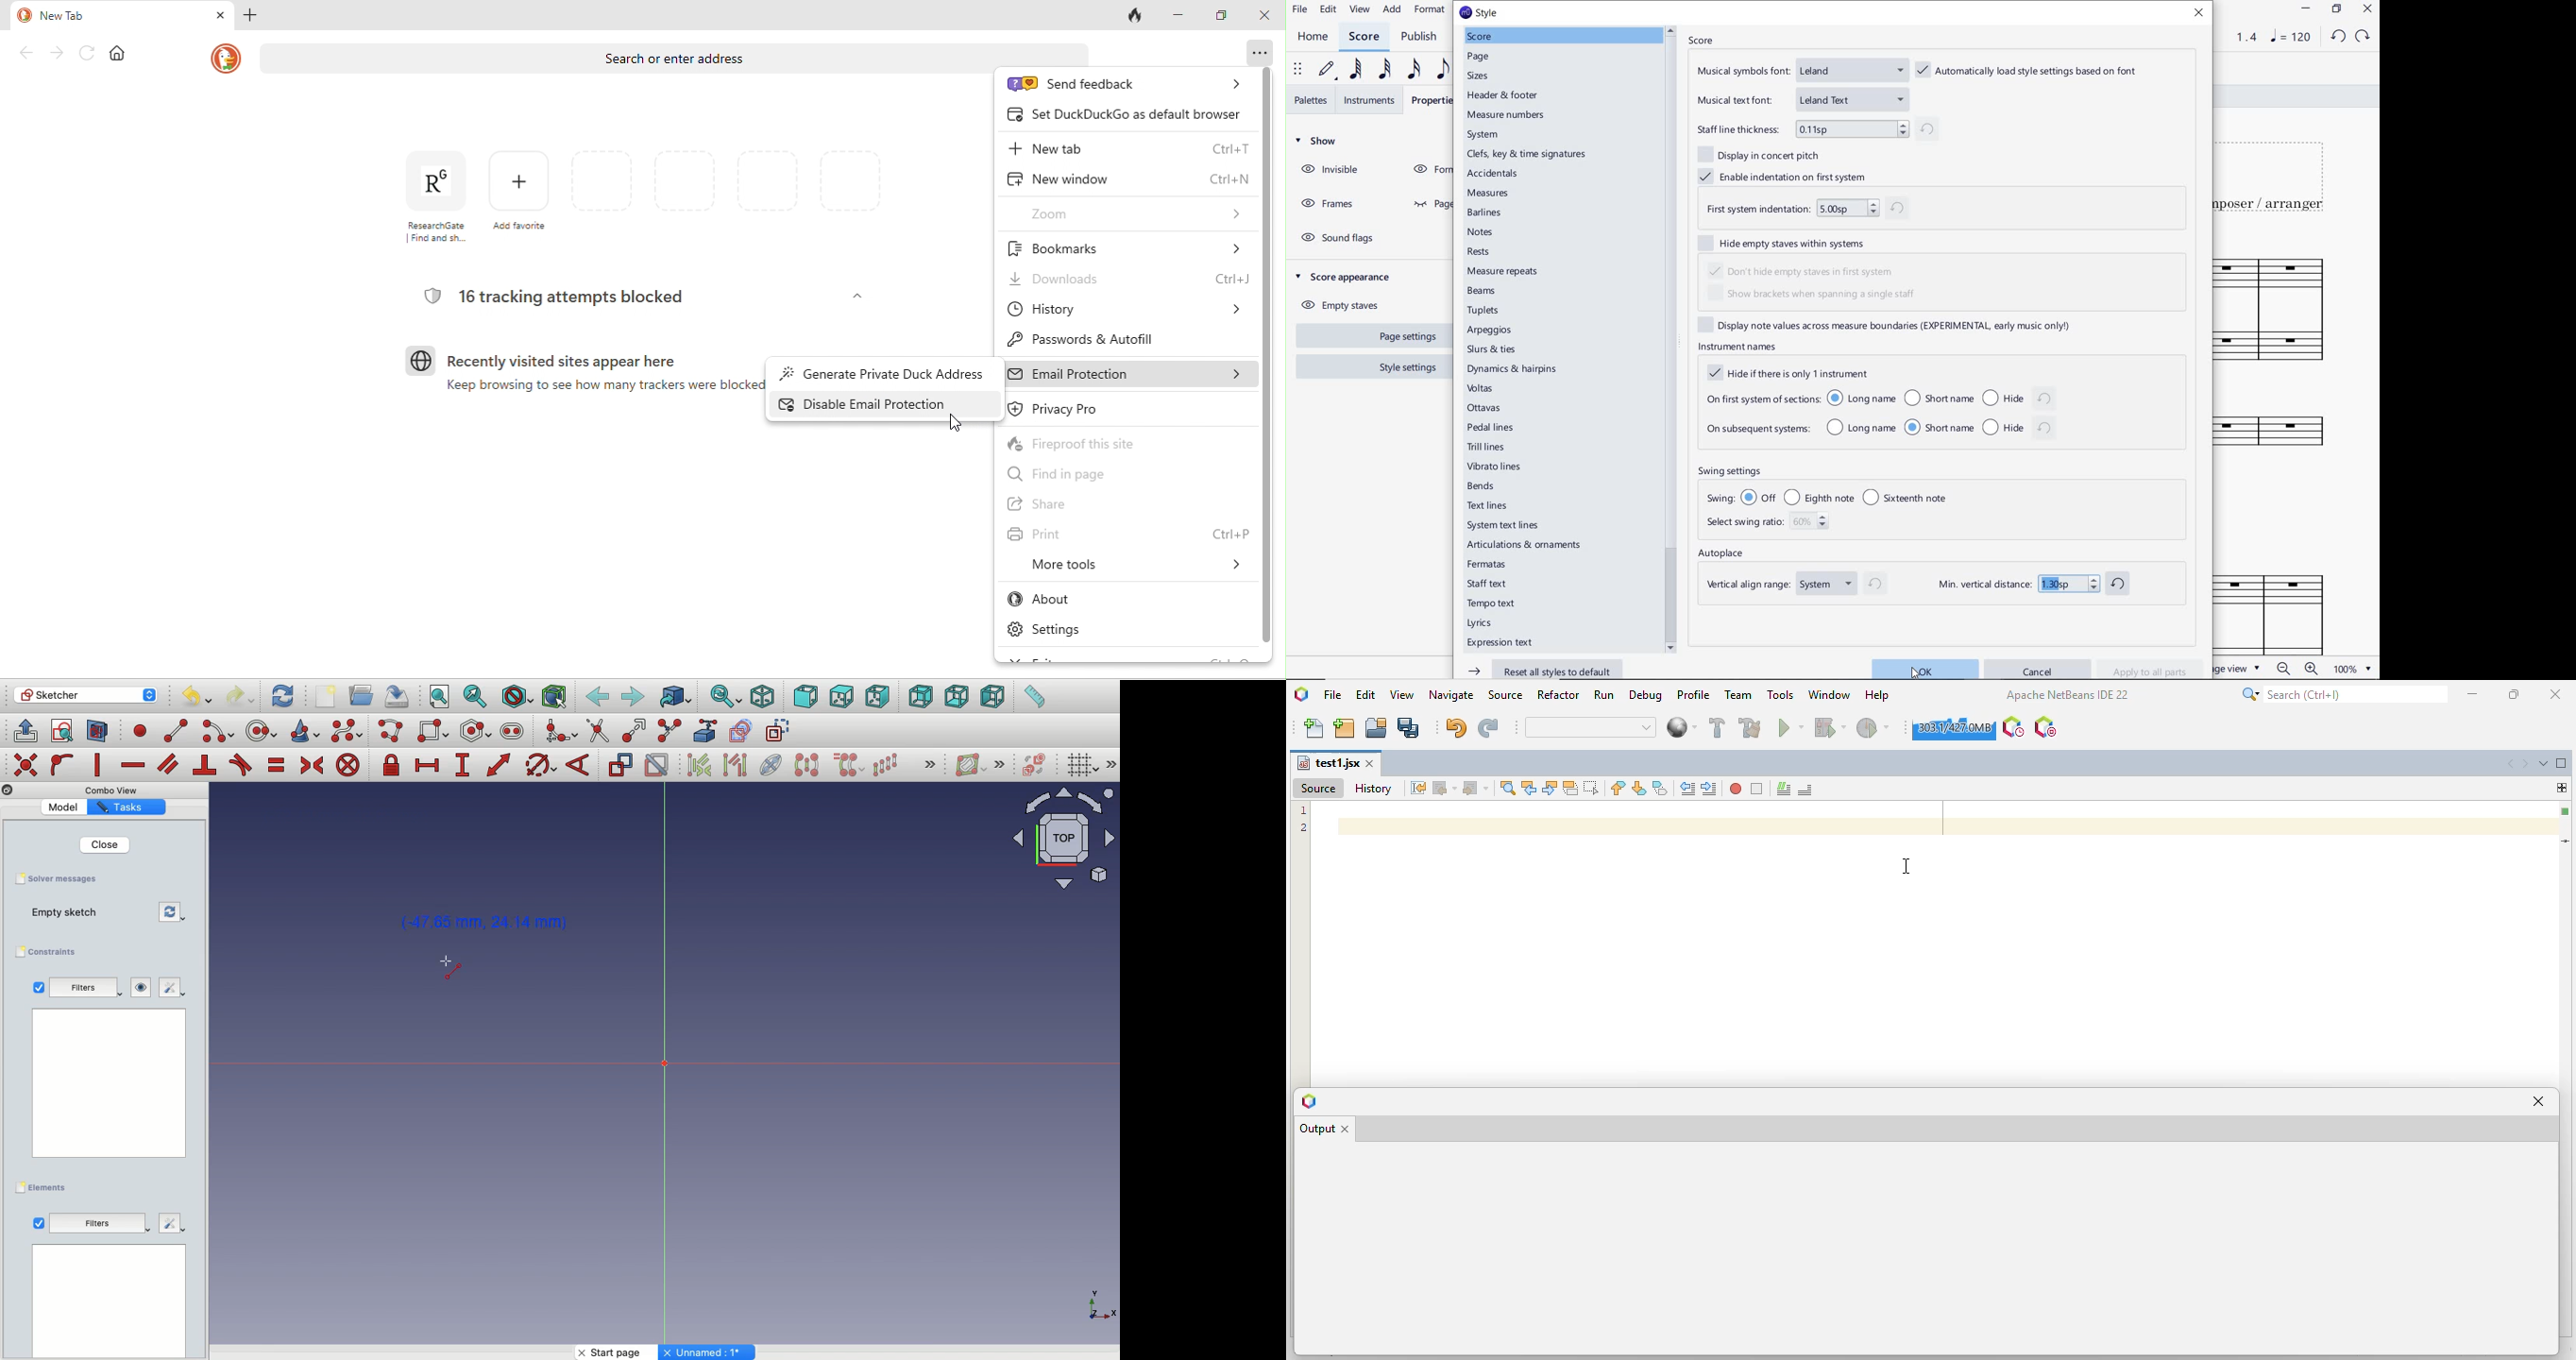 This screenshot has height=1372, width=2576. What do you see at coordinates (633, 698) in the screenshot?
I see `Forward` at bounding box center [633, 698].